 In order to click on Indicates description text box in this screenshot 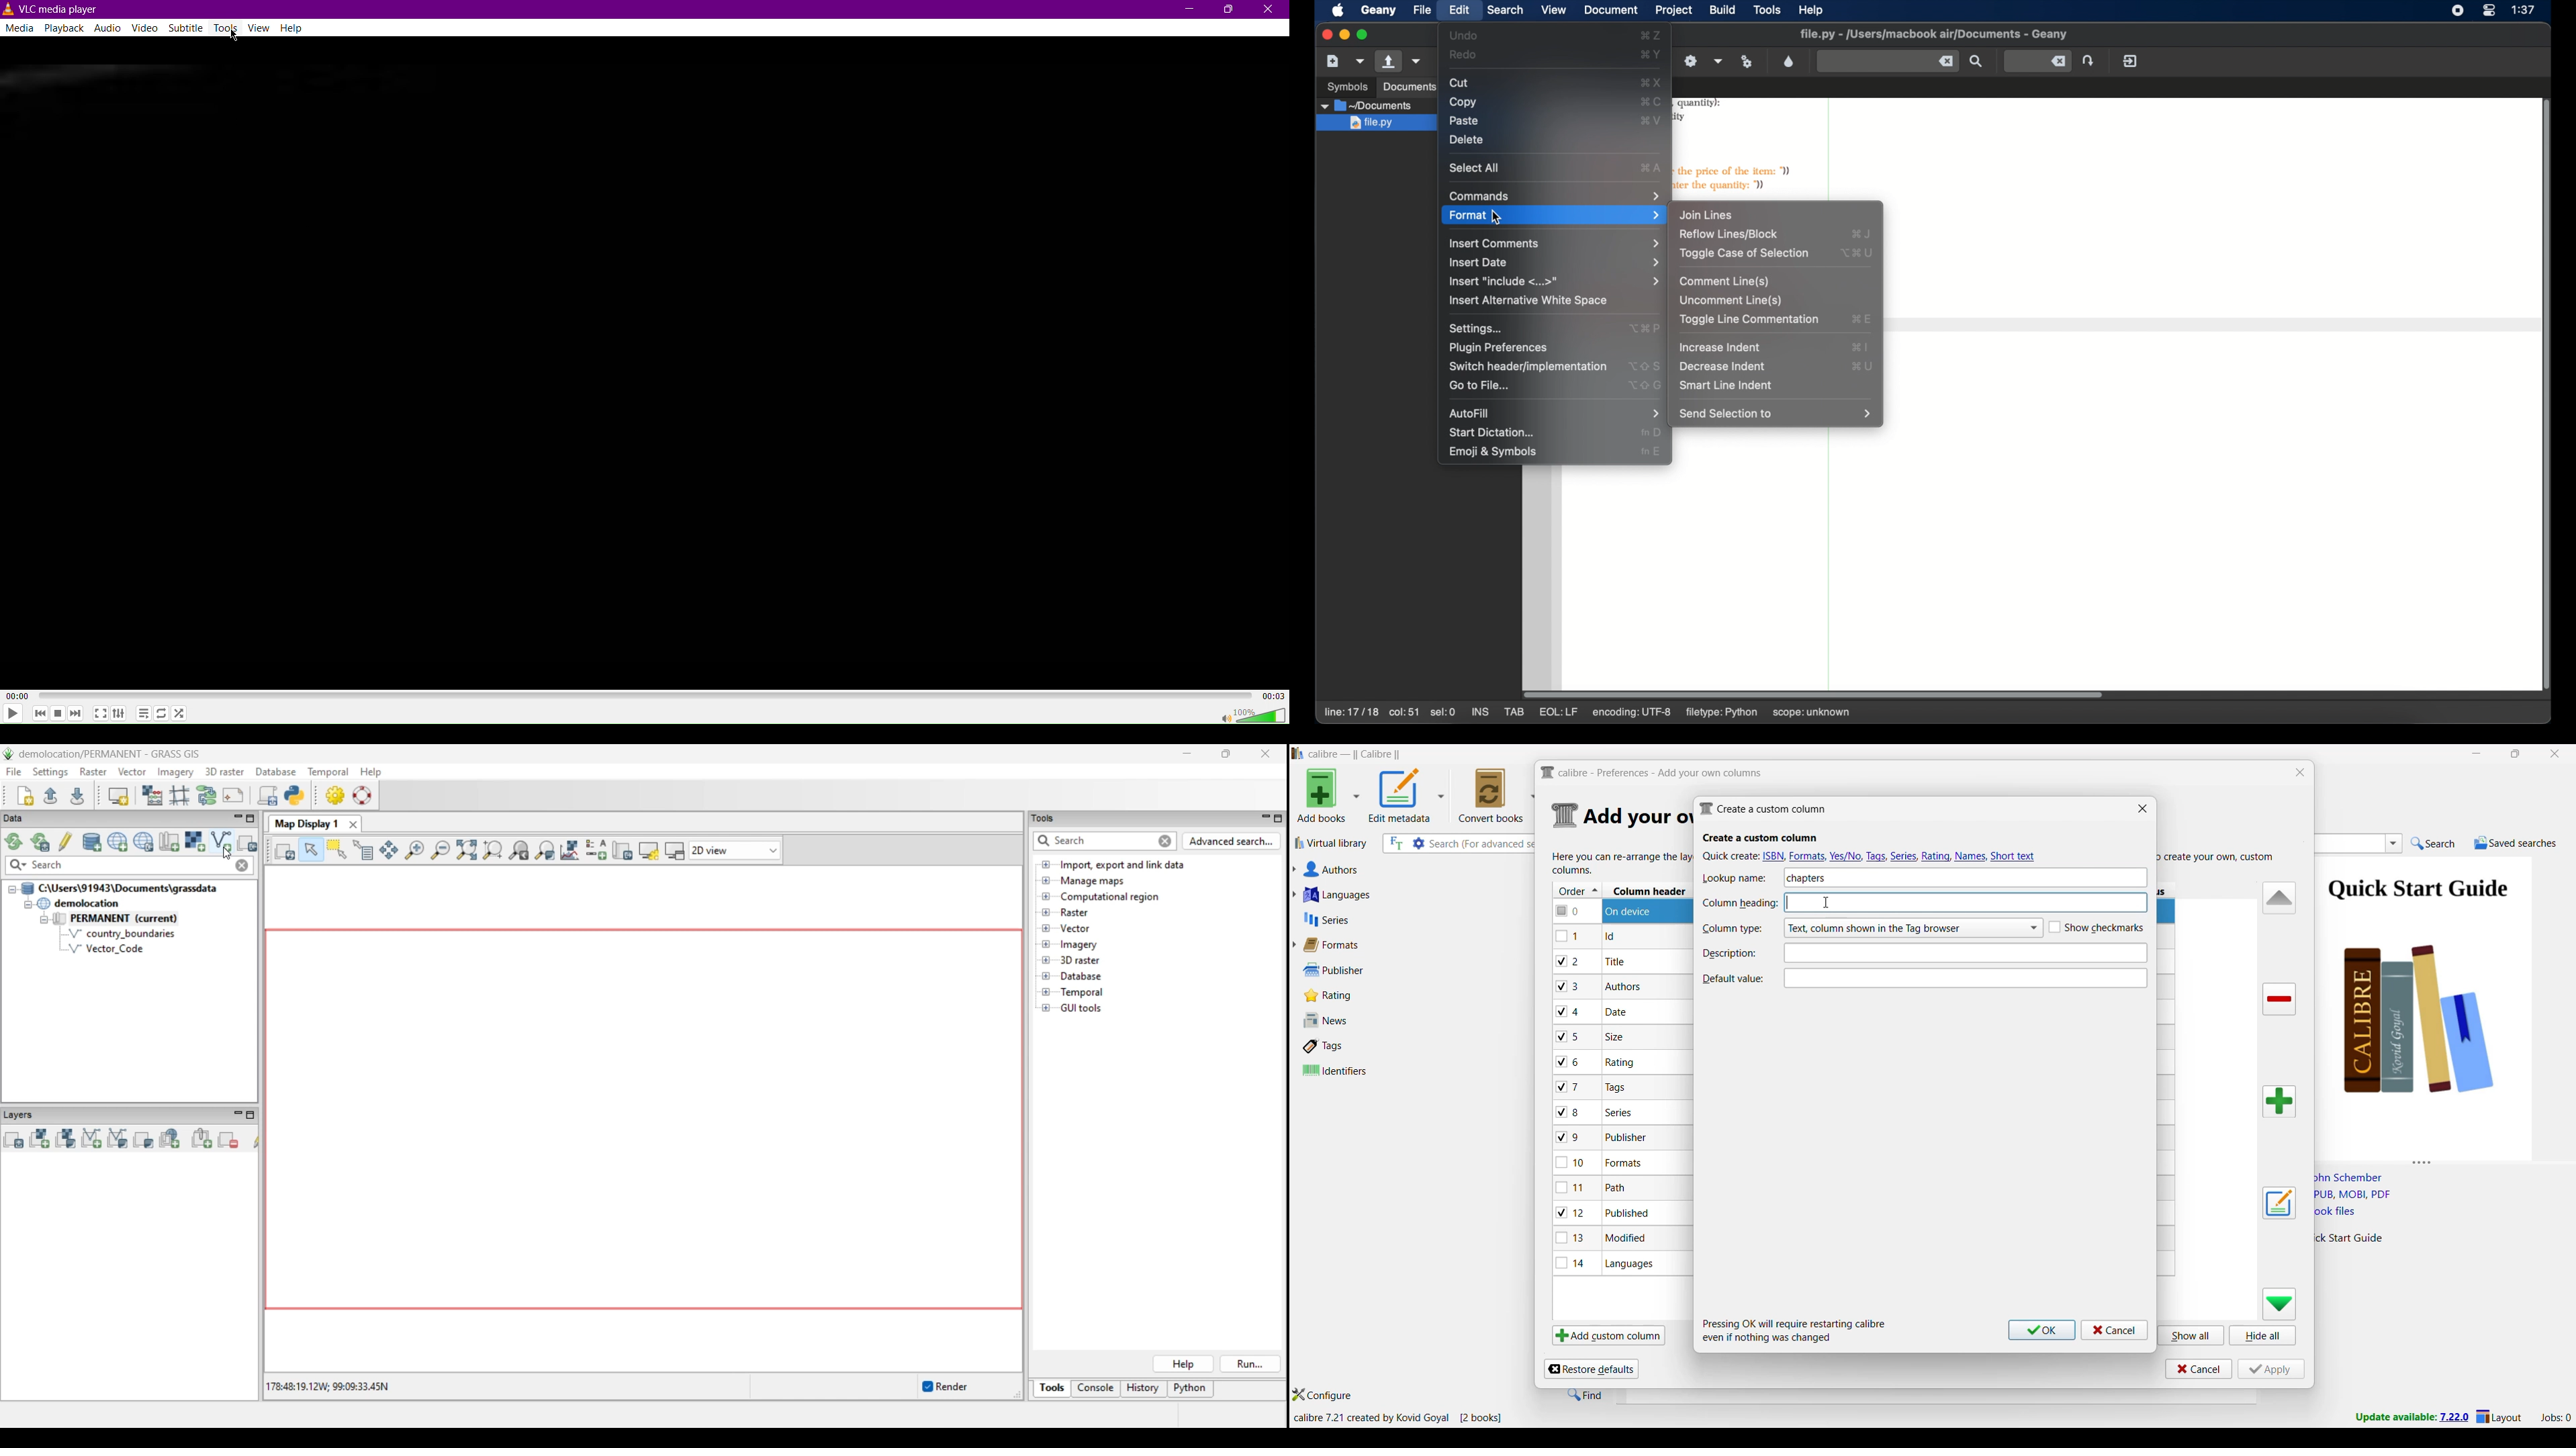, I will do `click(1730, 953)`.